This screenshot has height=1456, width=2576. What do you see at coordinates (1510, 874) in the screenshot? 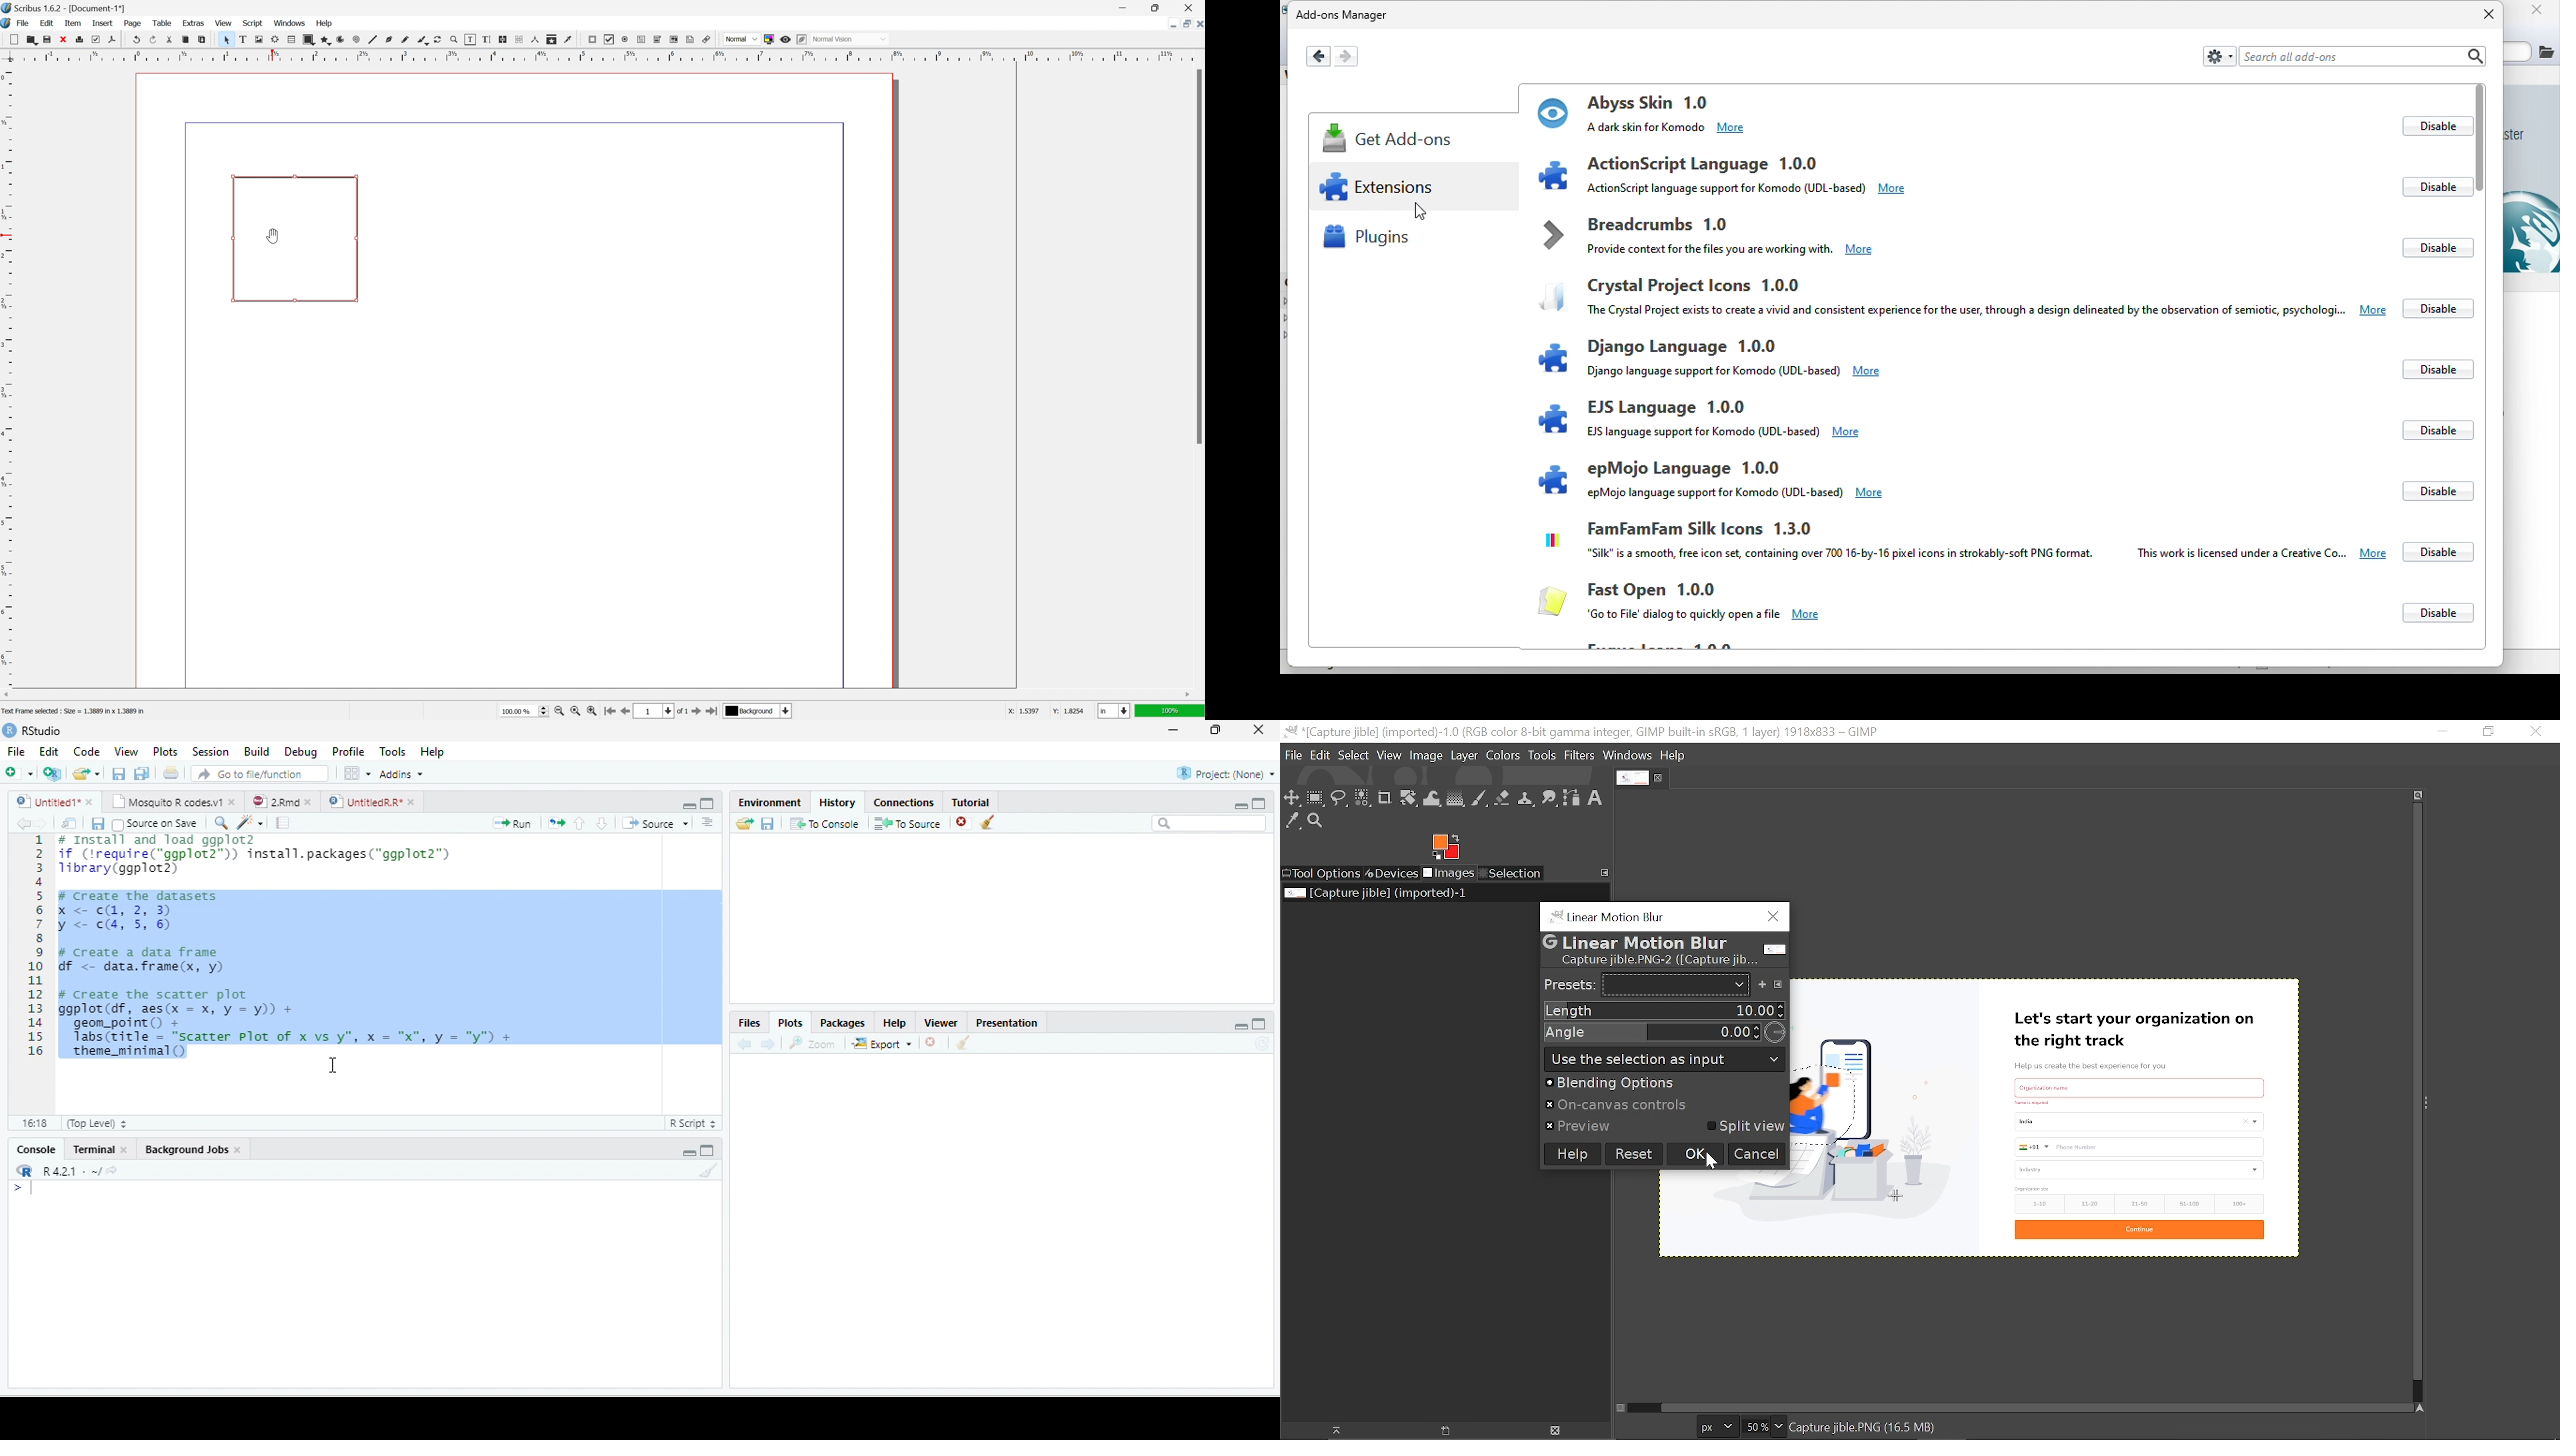
I see `Selection` at bounding box center [1510, 874].